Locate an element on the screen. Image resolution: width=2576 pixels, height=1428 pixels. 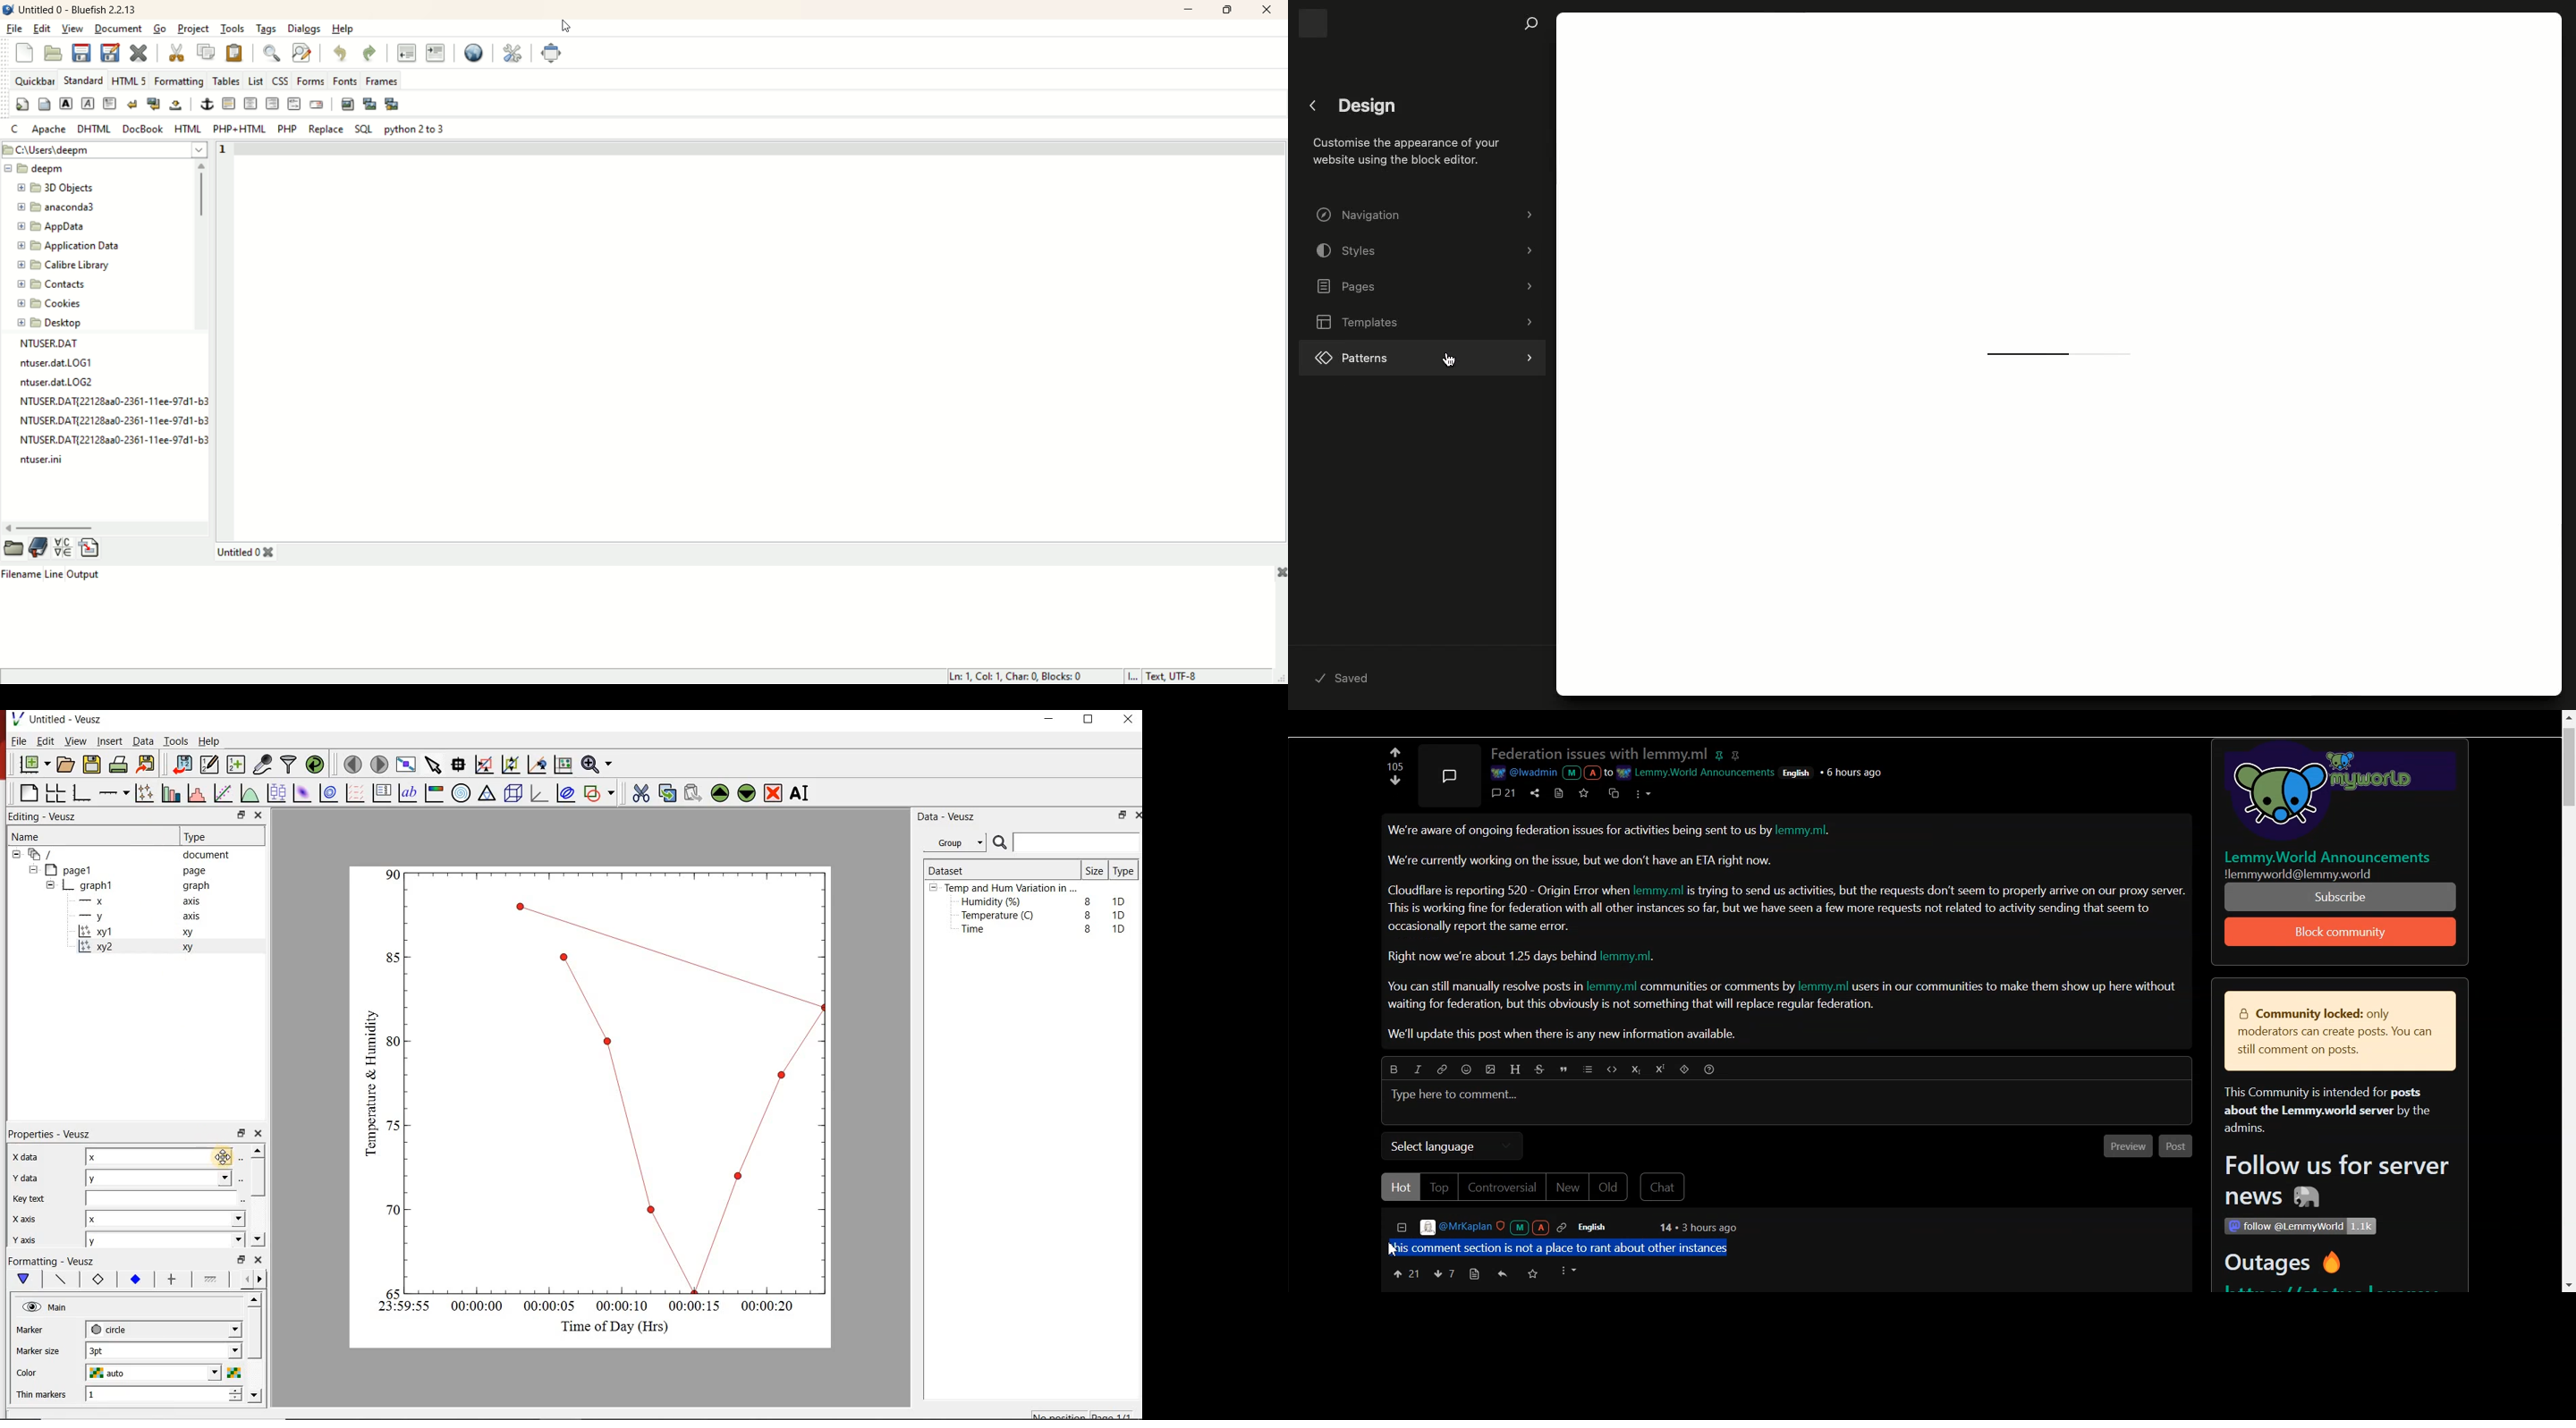
ternary graph is located at coordinates (488, 795).